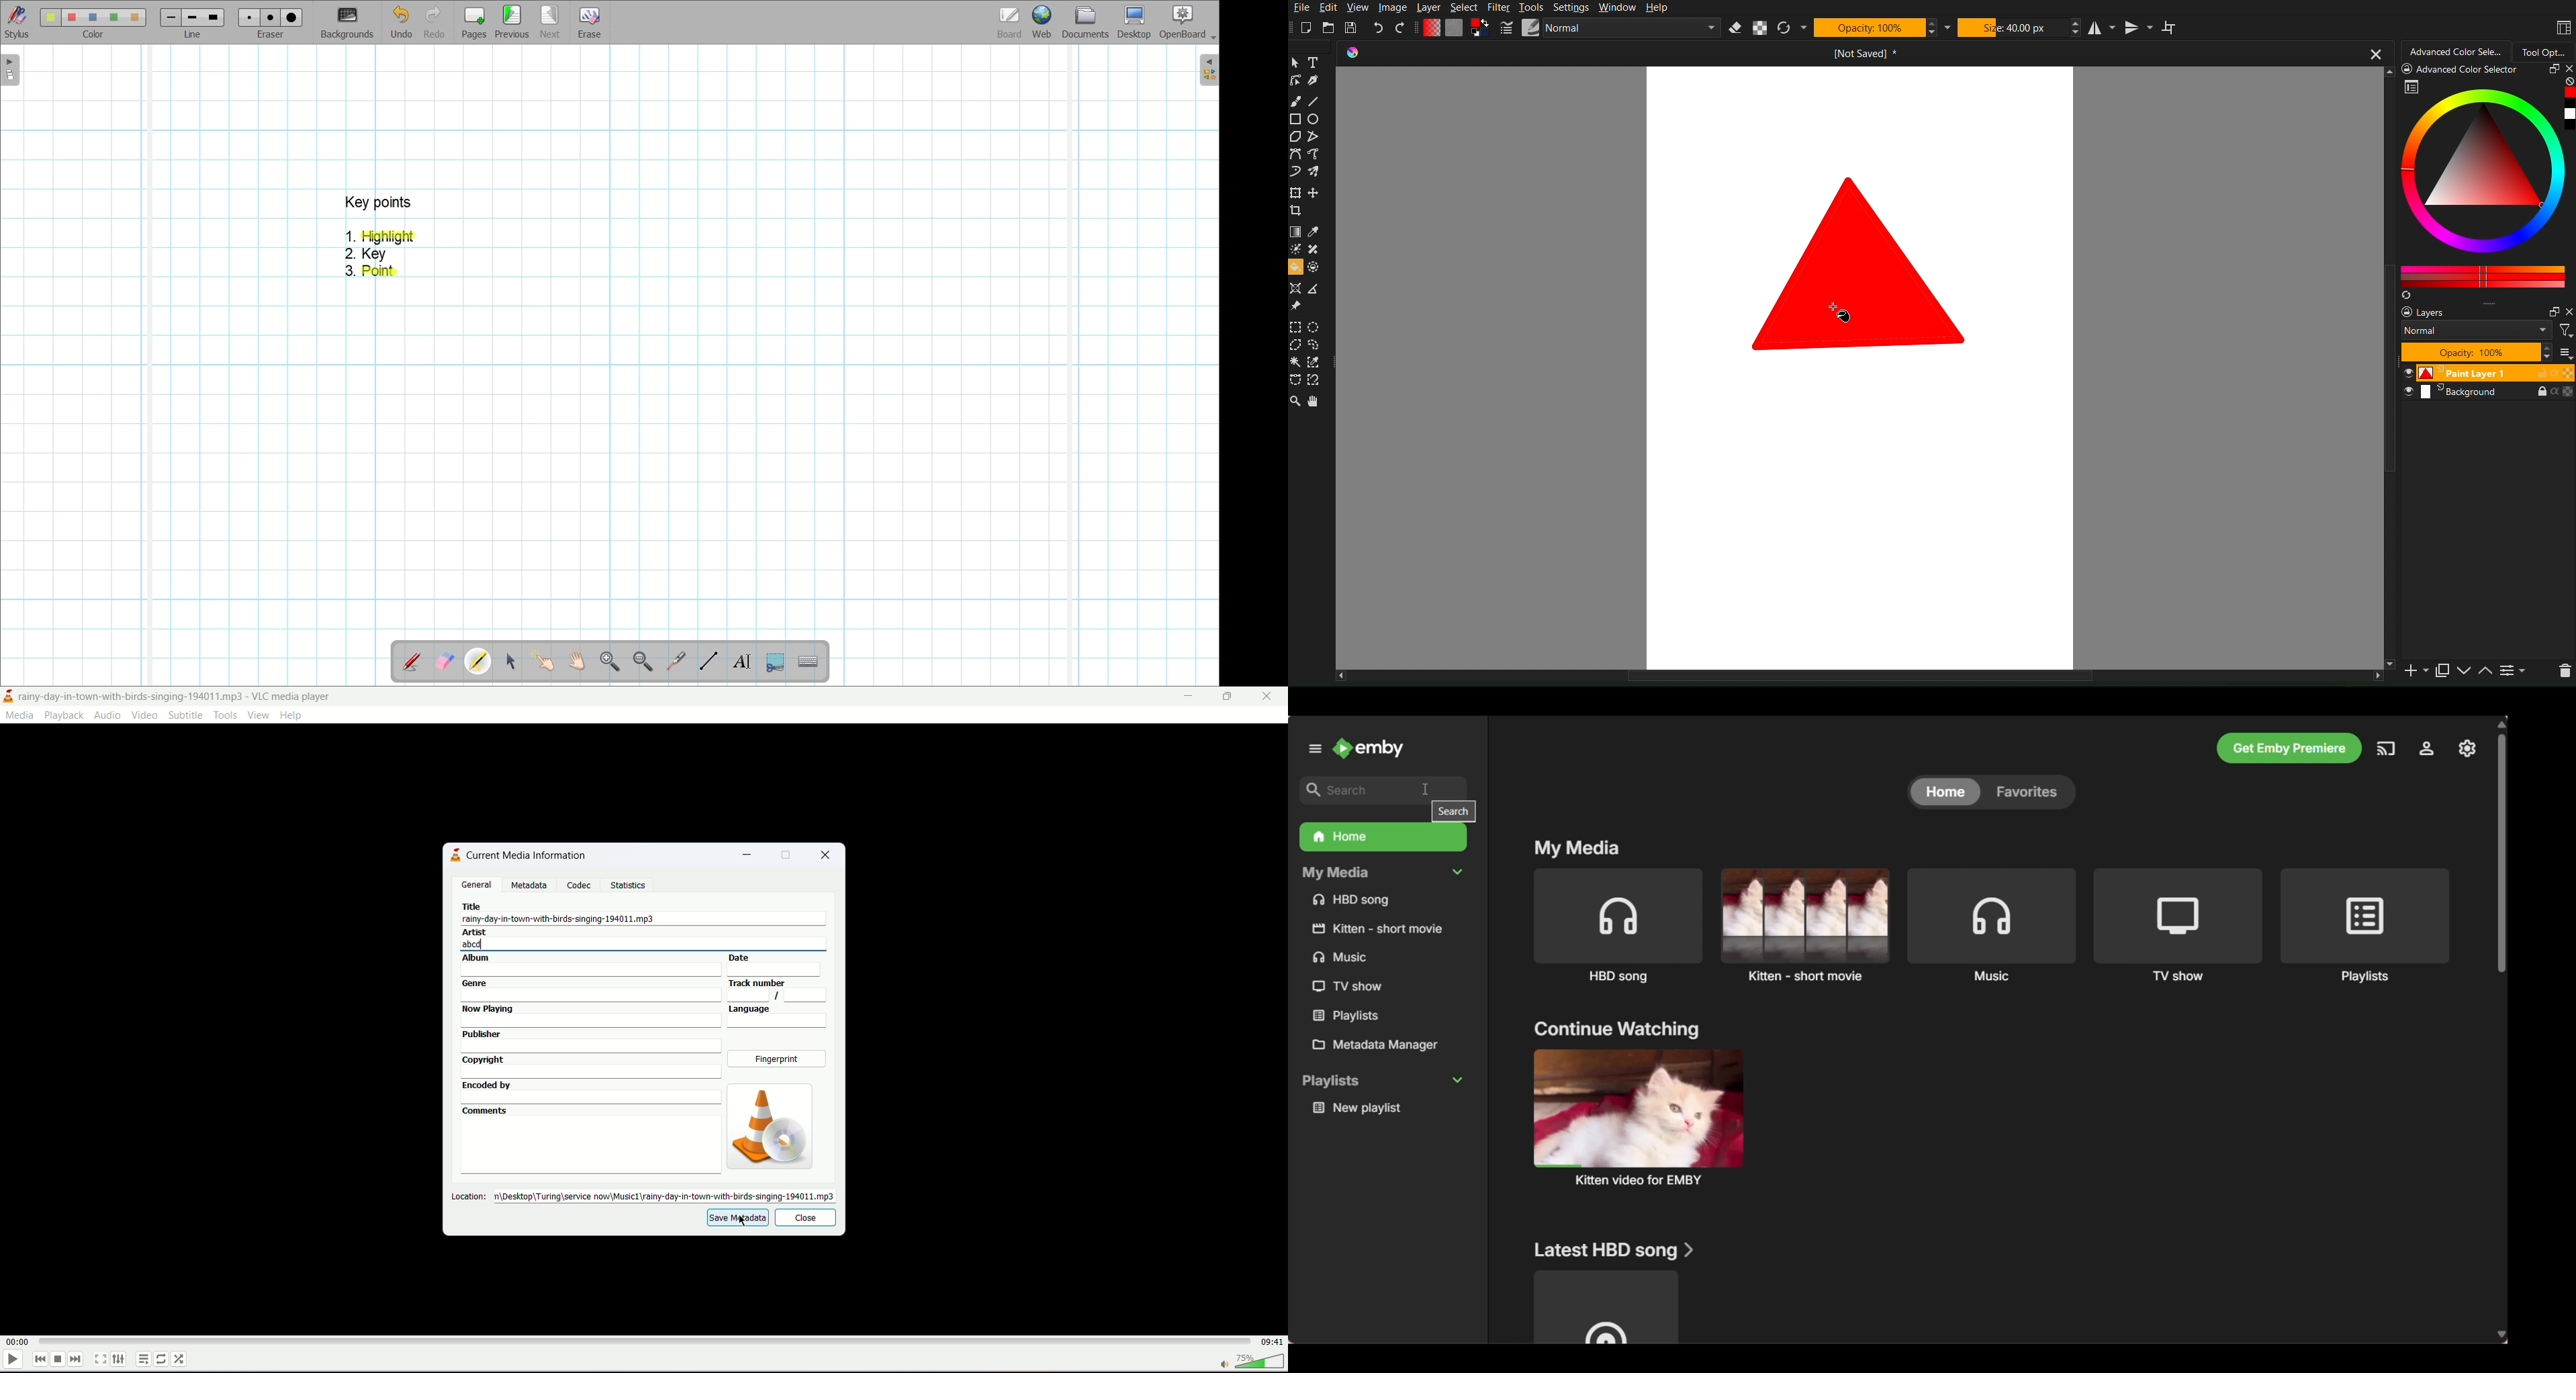  Describe the element at coordinates (478, 661) in the screenshot. I see `Highlighter` at that location.